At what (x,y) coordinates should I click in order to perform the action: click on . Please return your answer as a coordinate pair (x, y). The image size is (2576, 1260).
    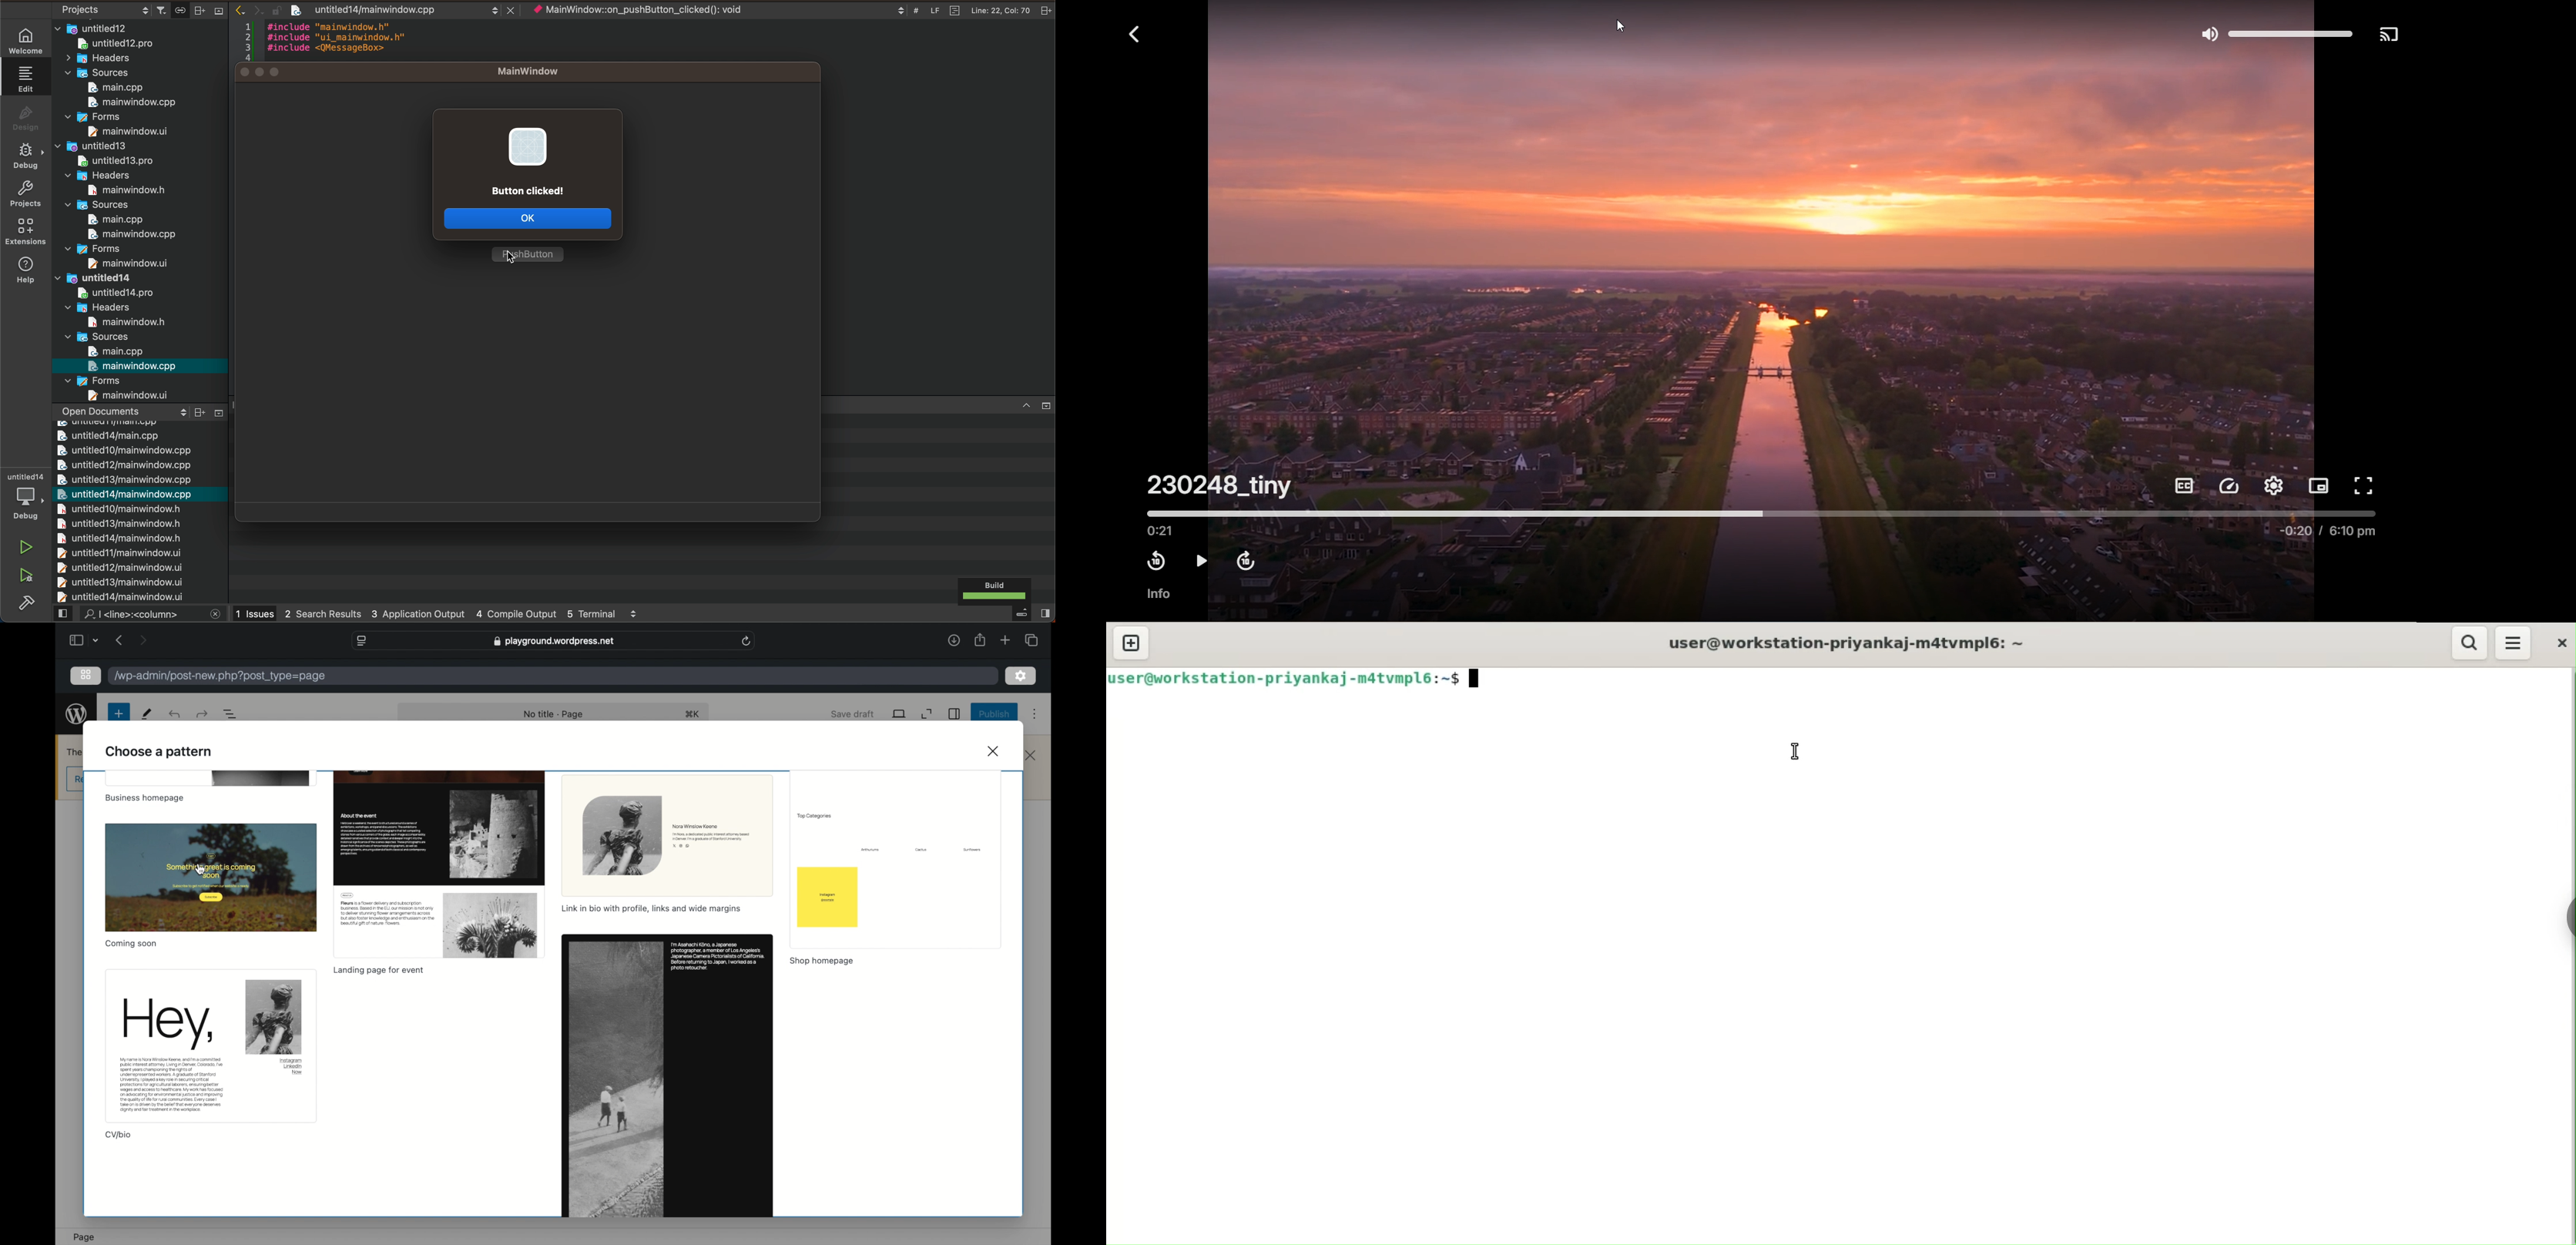
    Looking at the image, I should click on (27, 602).